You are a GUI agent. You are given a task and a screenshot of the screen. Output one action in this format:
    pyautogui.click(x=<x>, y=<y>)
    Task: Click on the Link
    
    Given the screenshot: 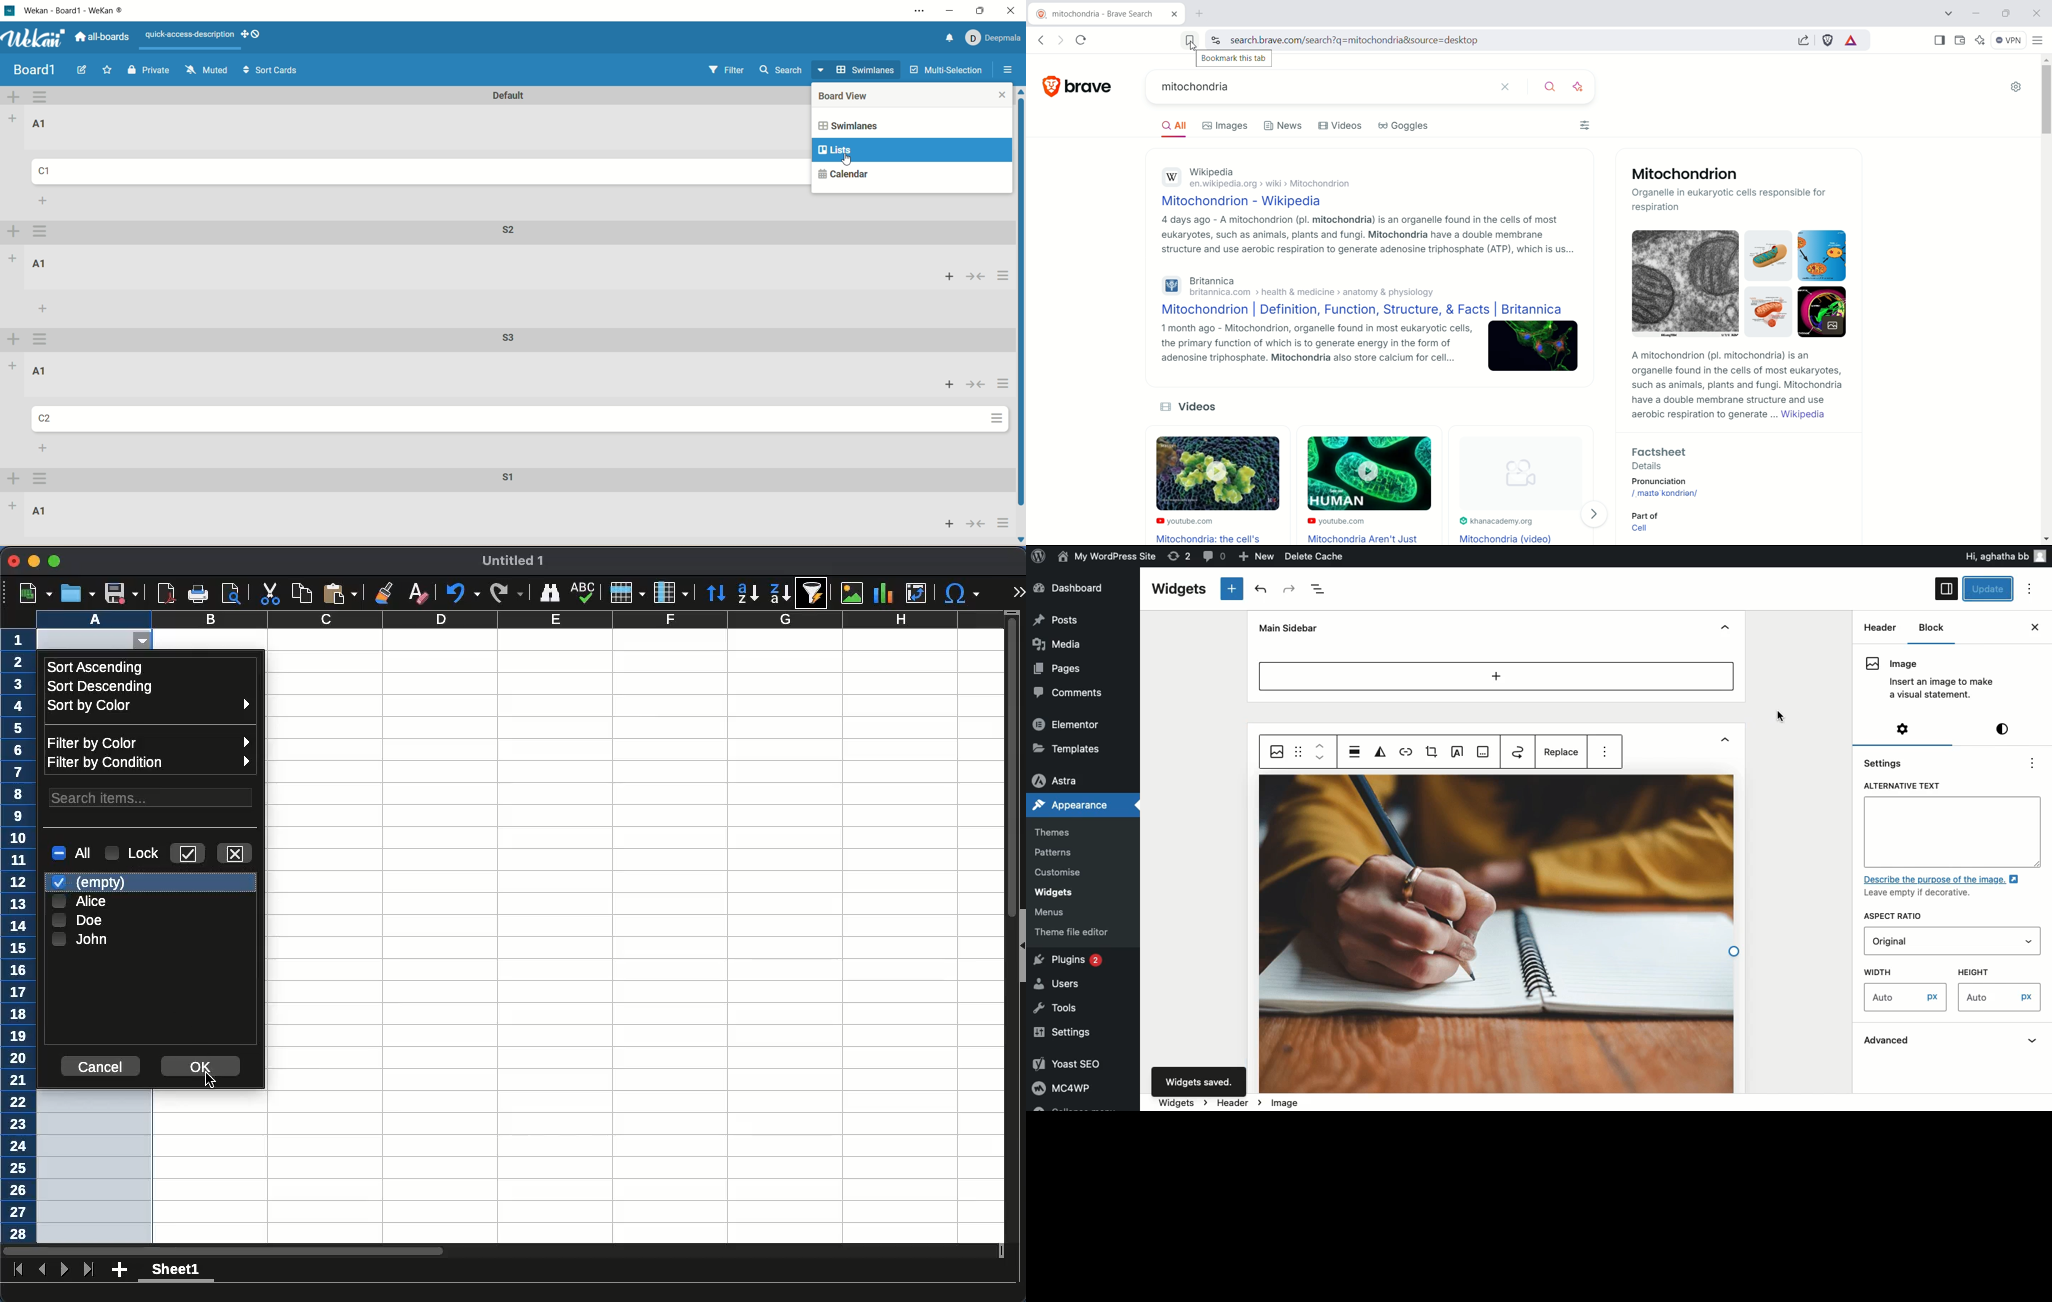 What is the action you would take?
    pyautogui.click(x=1405, y=753)
    